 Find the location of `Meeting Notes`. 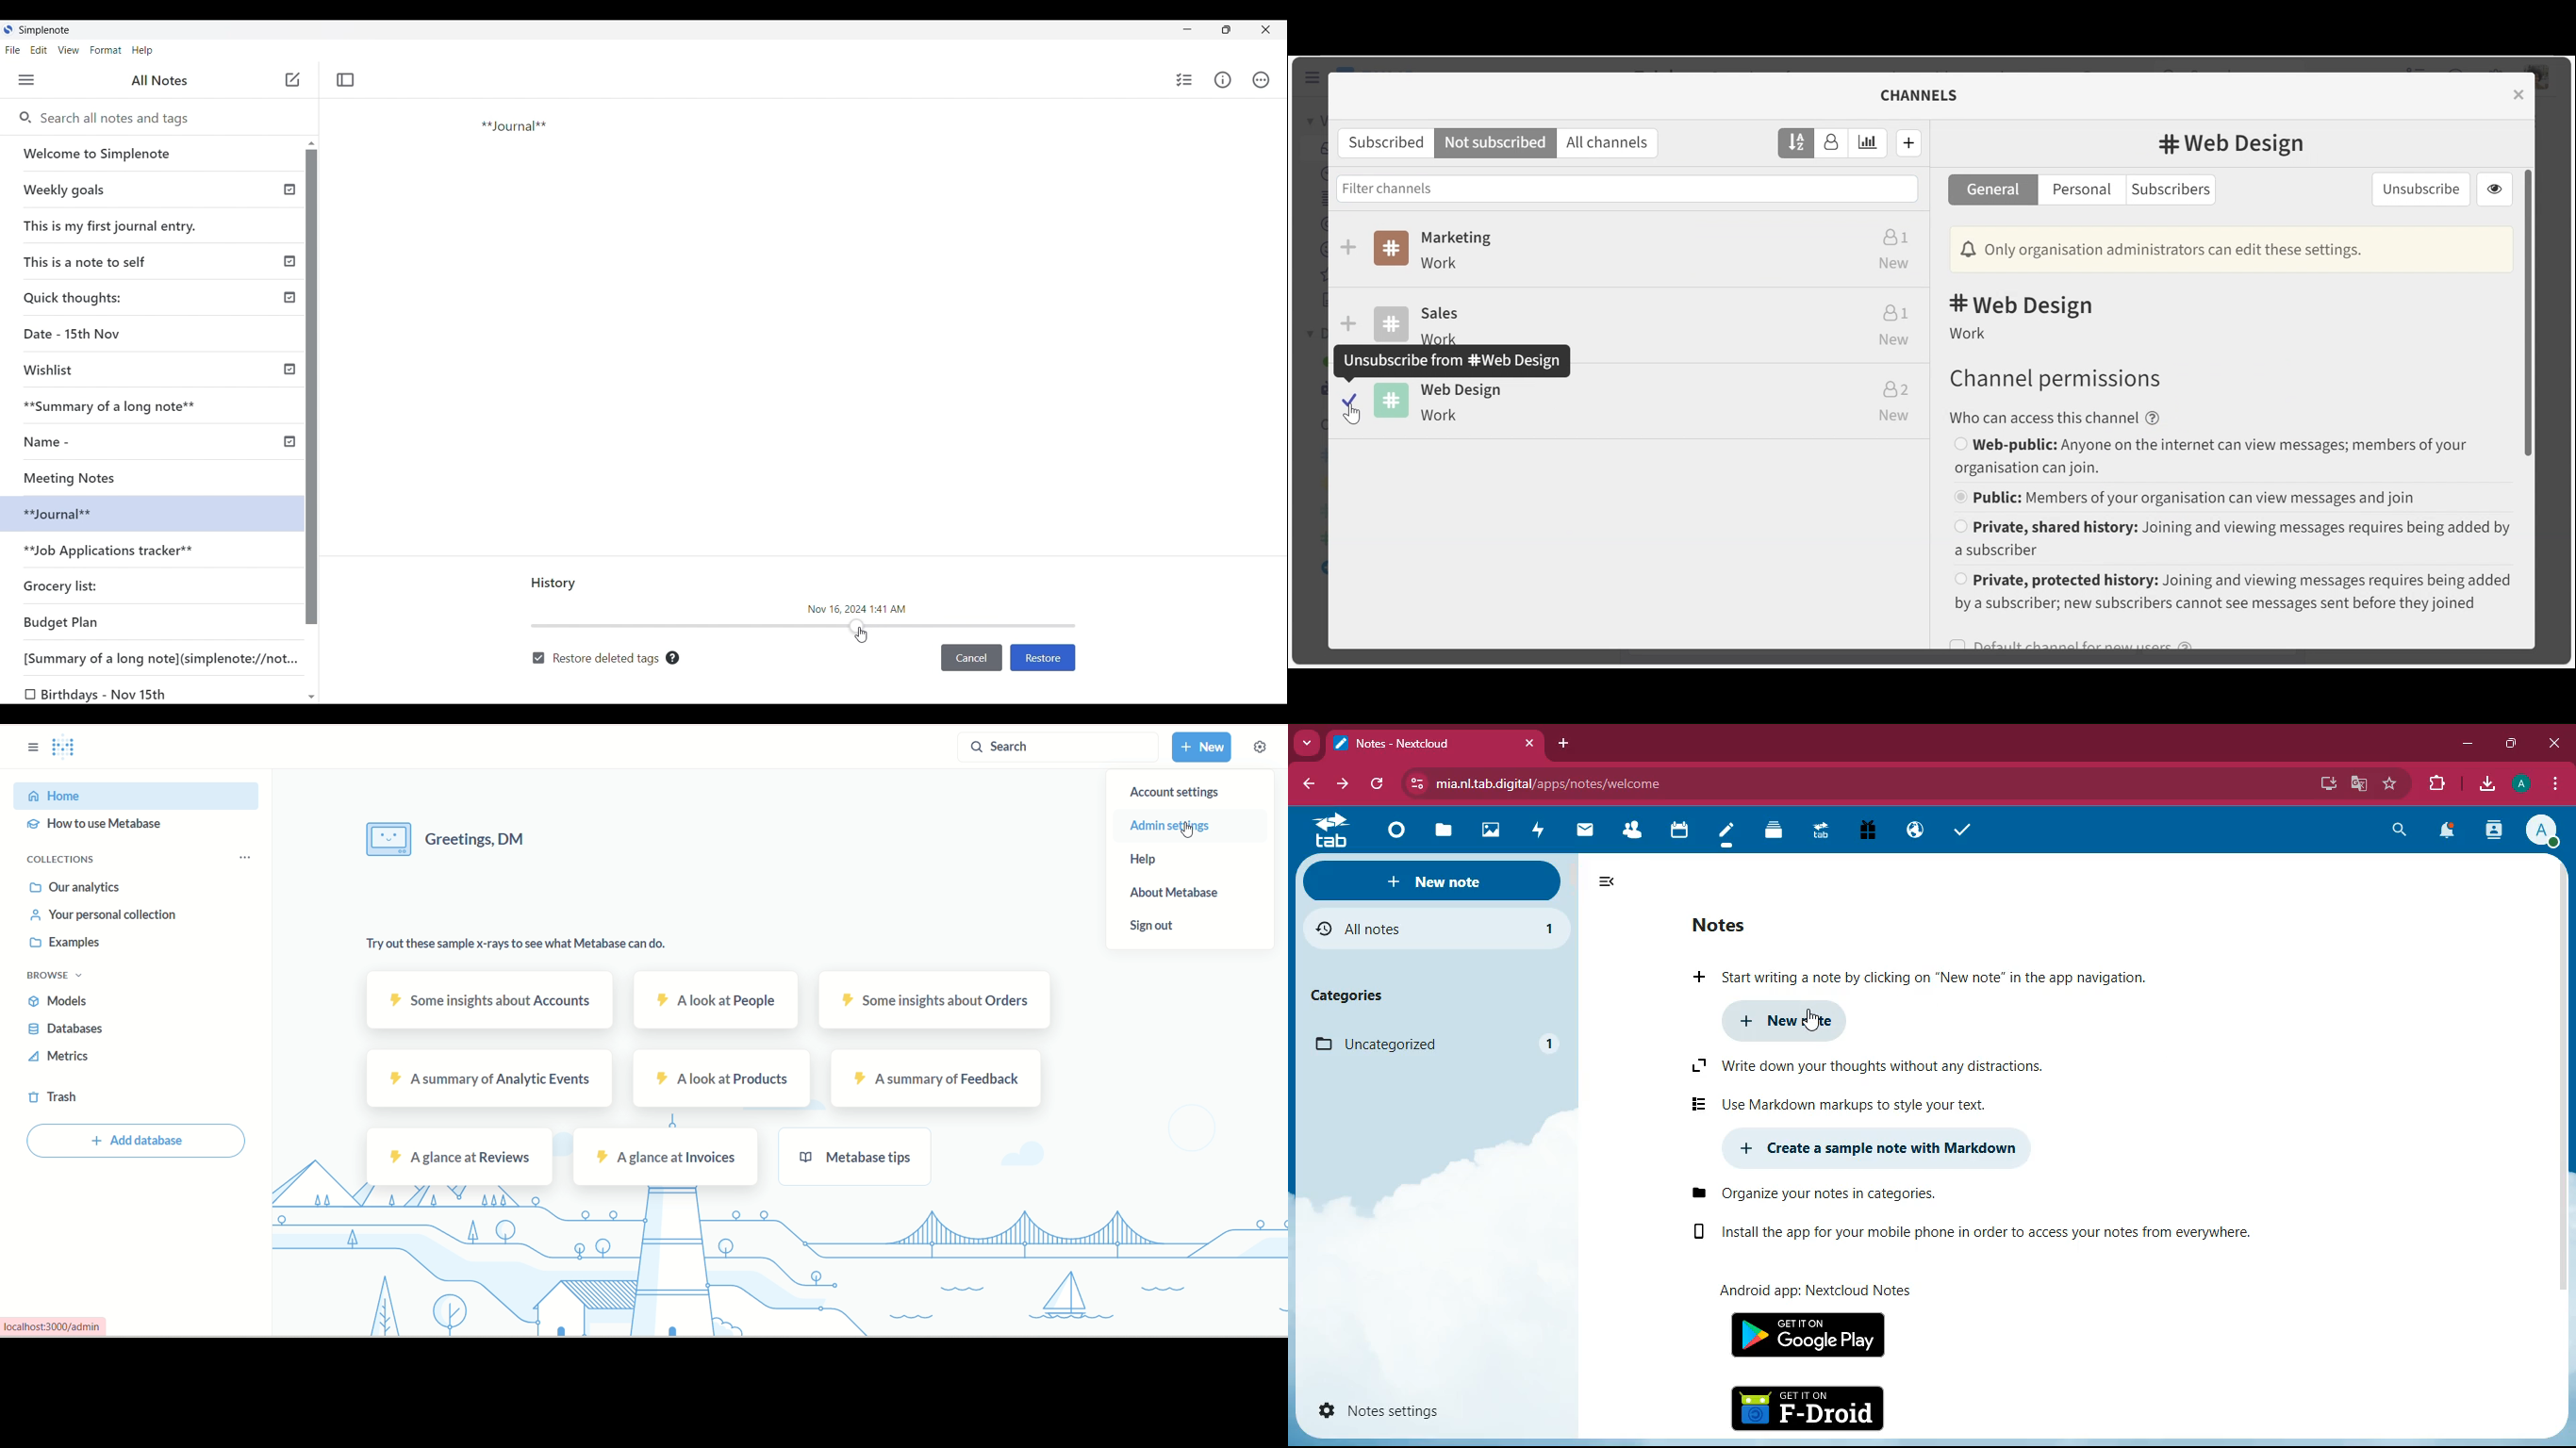

Meeting Notes is located at coordinates (85, 476).